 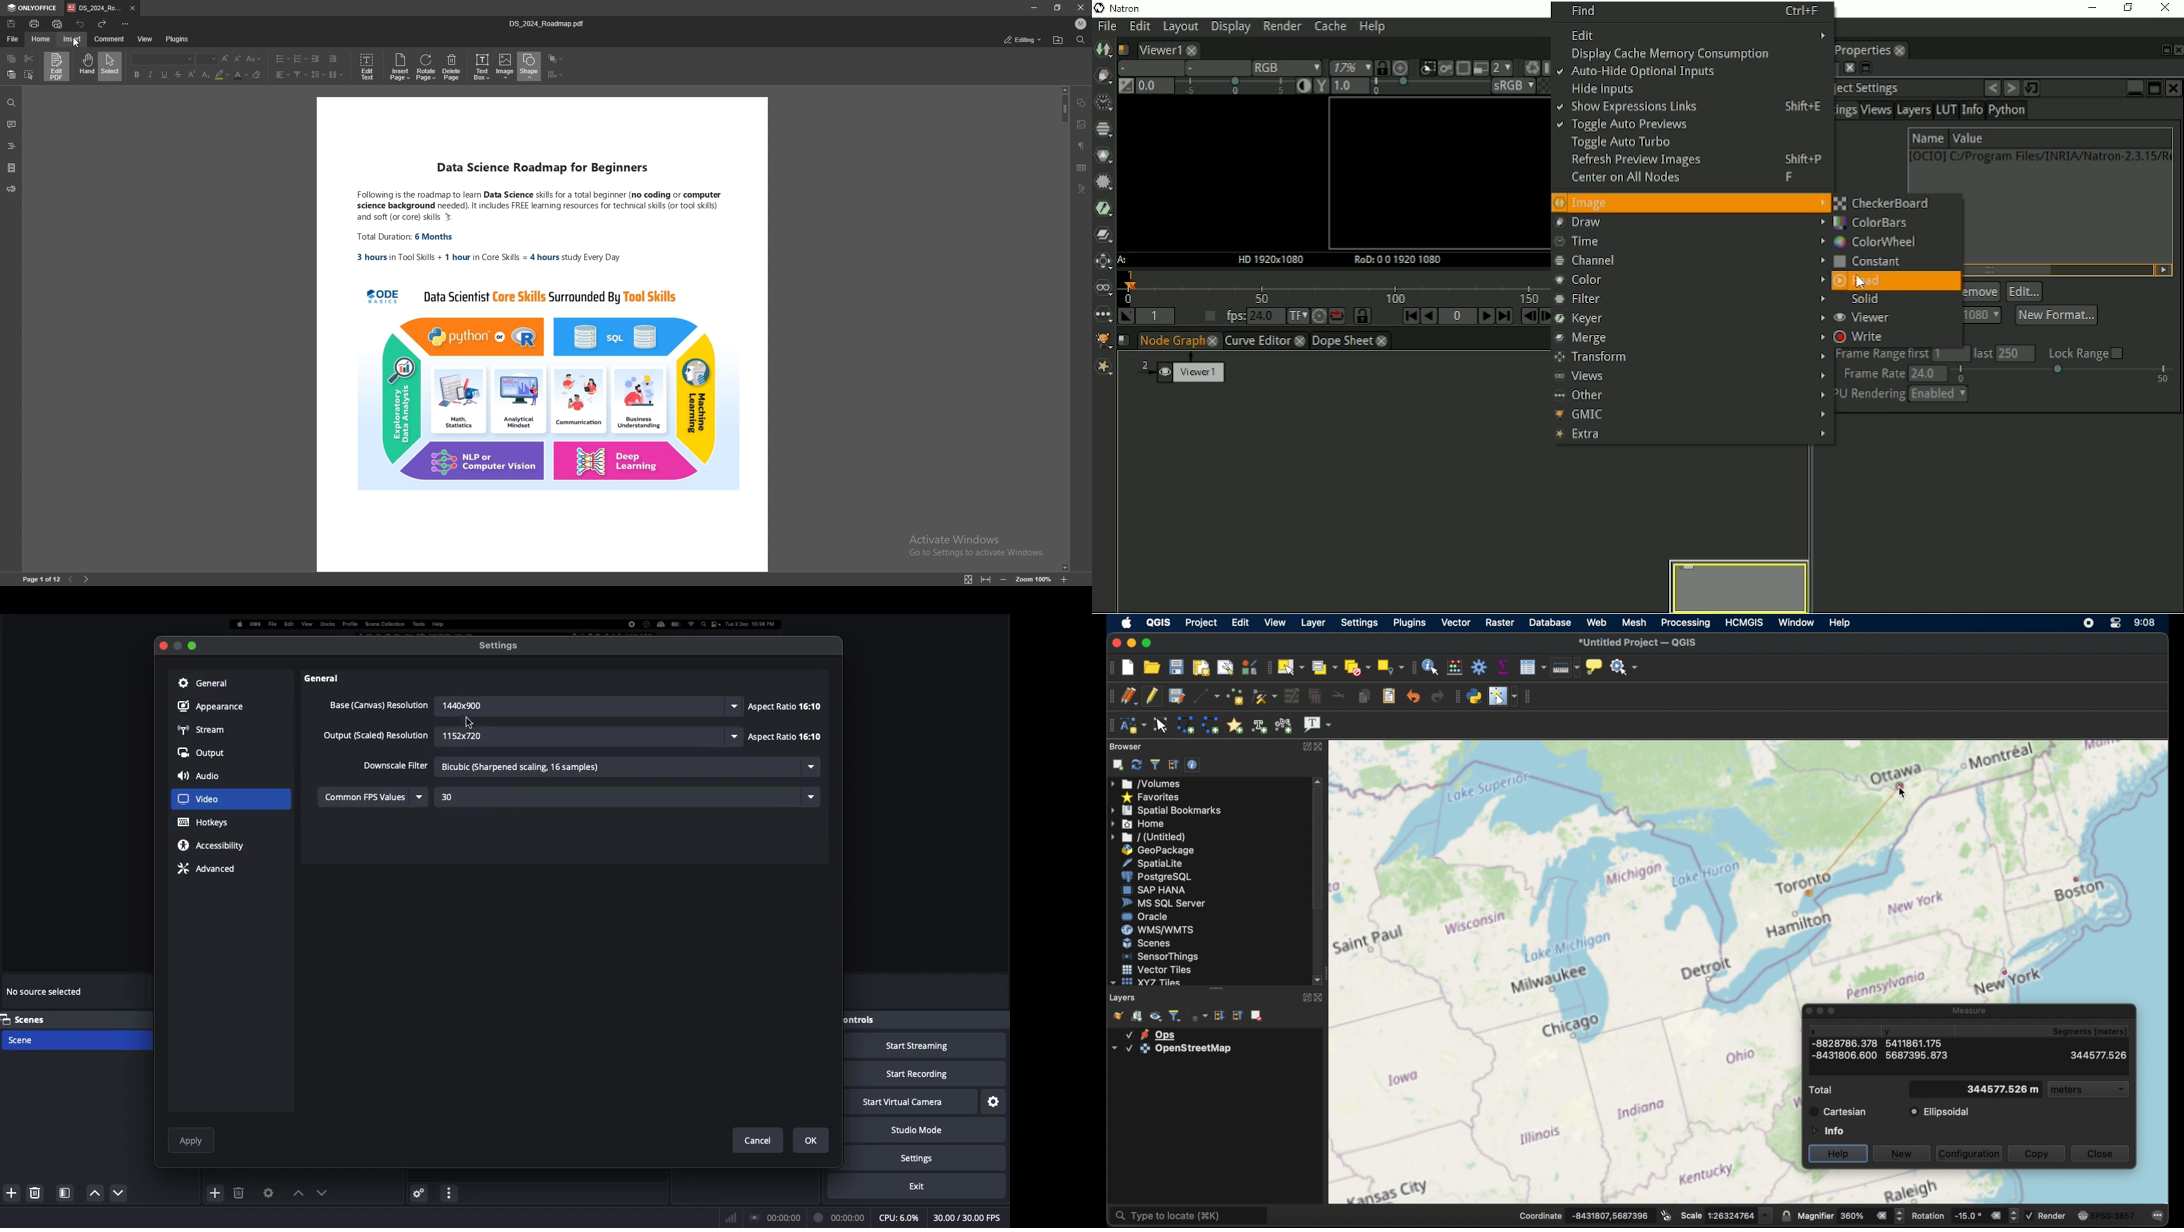 I want to click on copy, so click(x=2037, y=1153).